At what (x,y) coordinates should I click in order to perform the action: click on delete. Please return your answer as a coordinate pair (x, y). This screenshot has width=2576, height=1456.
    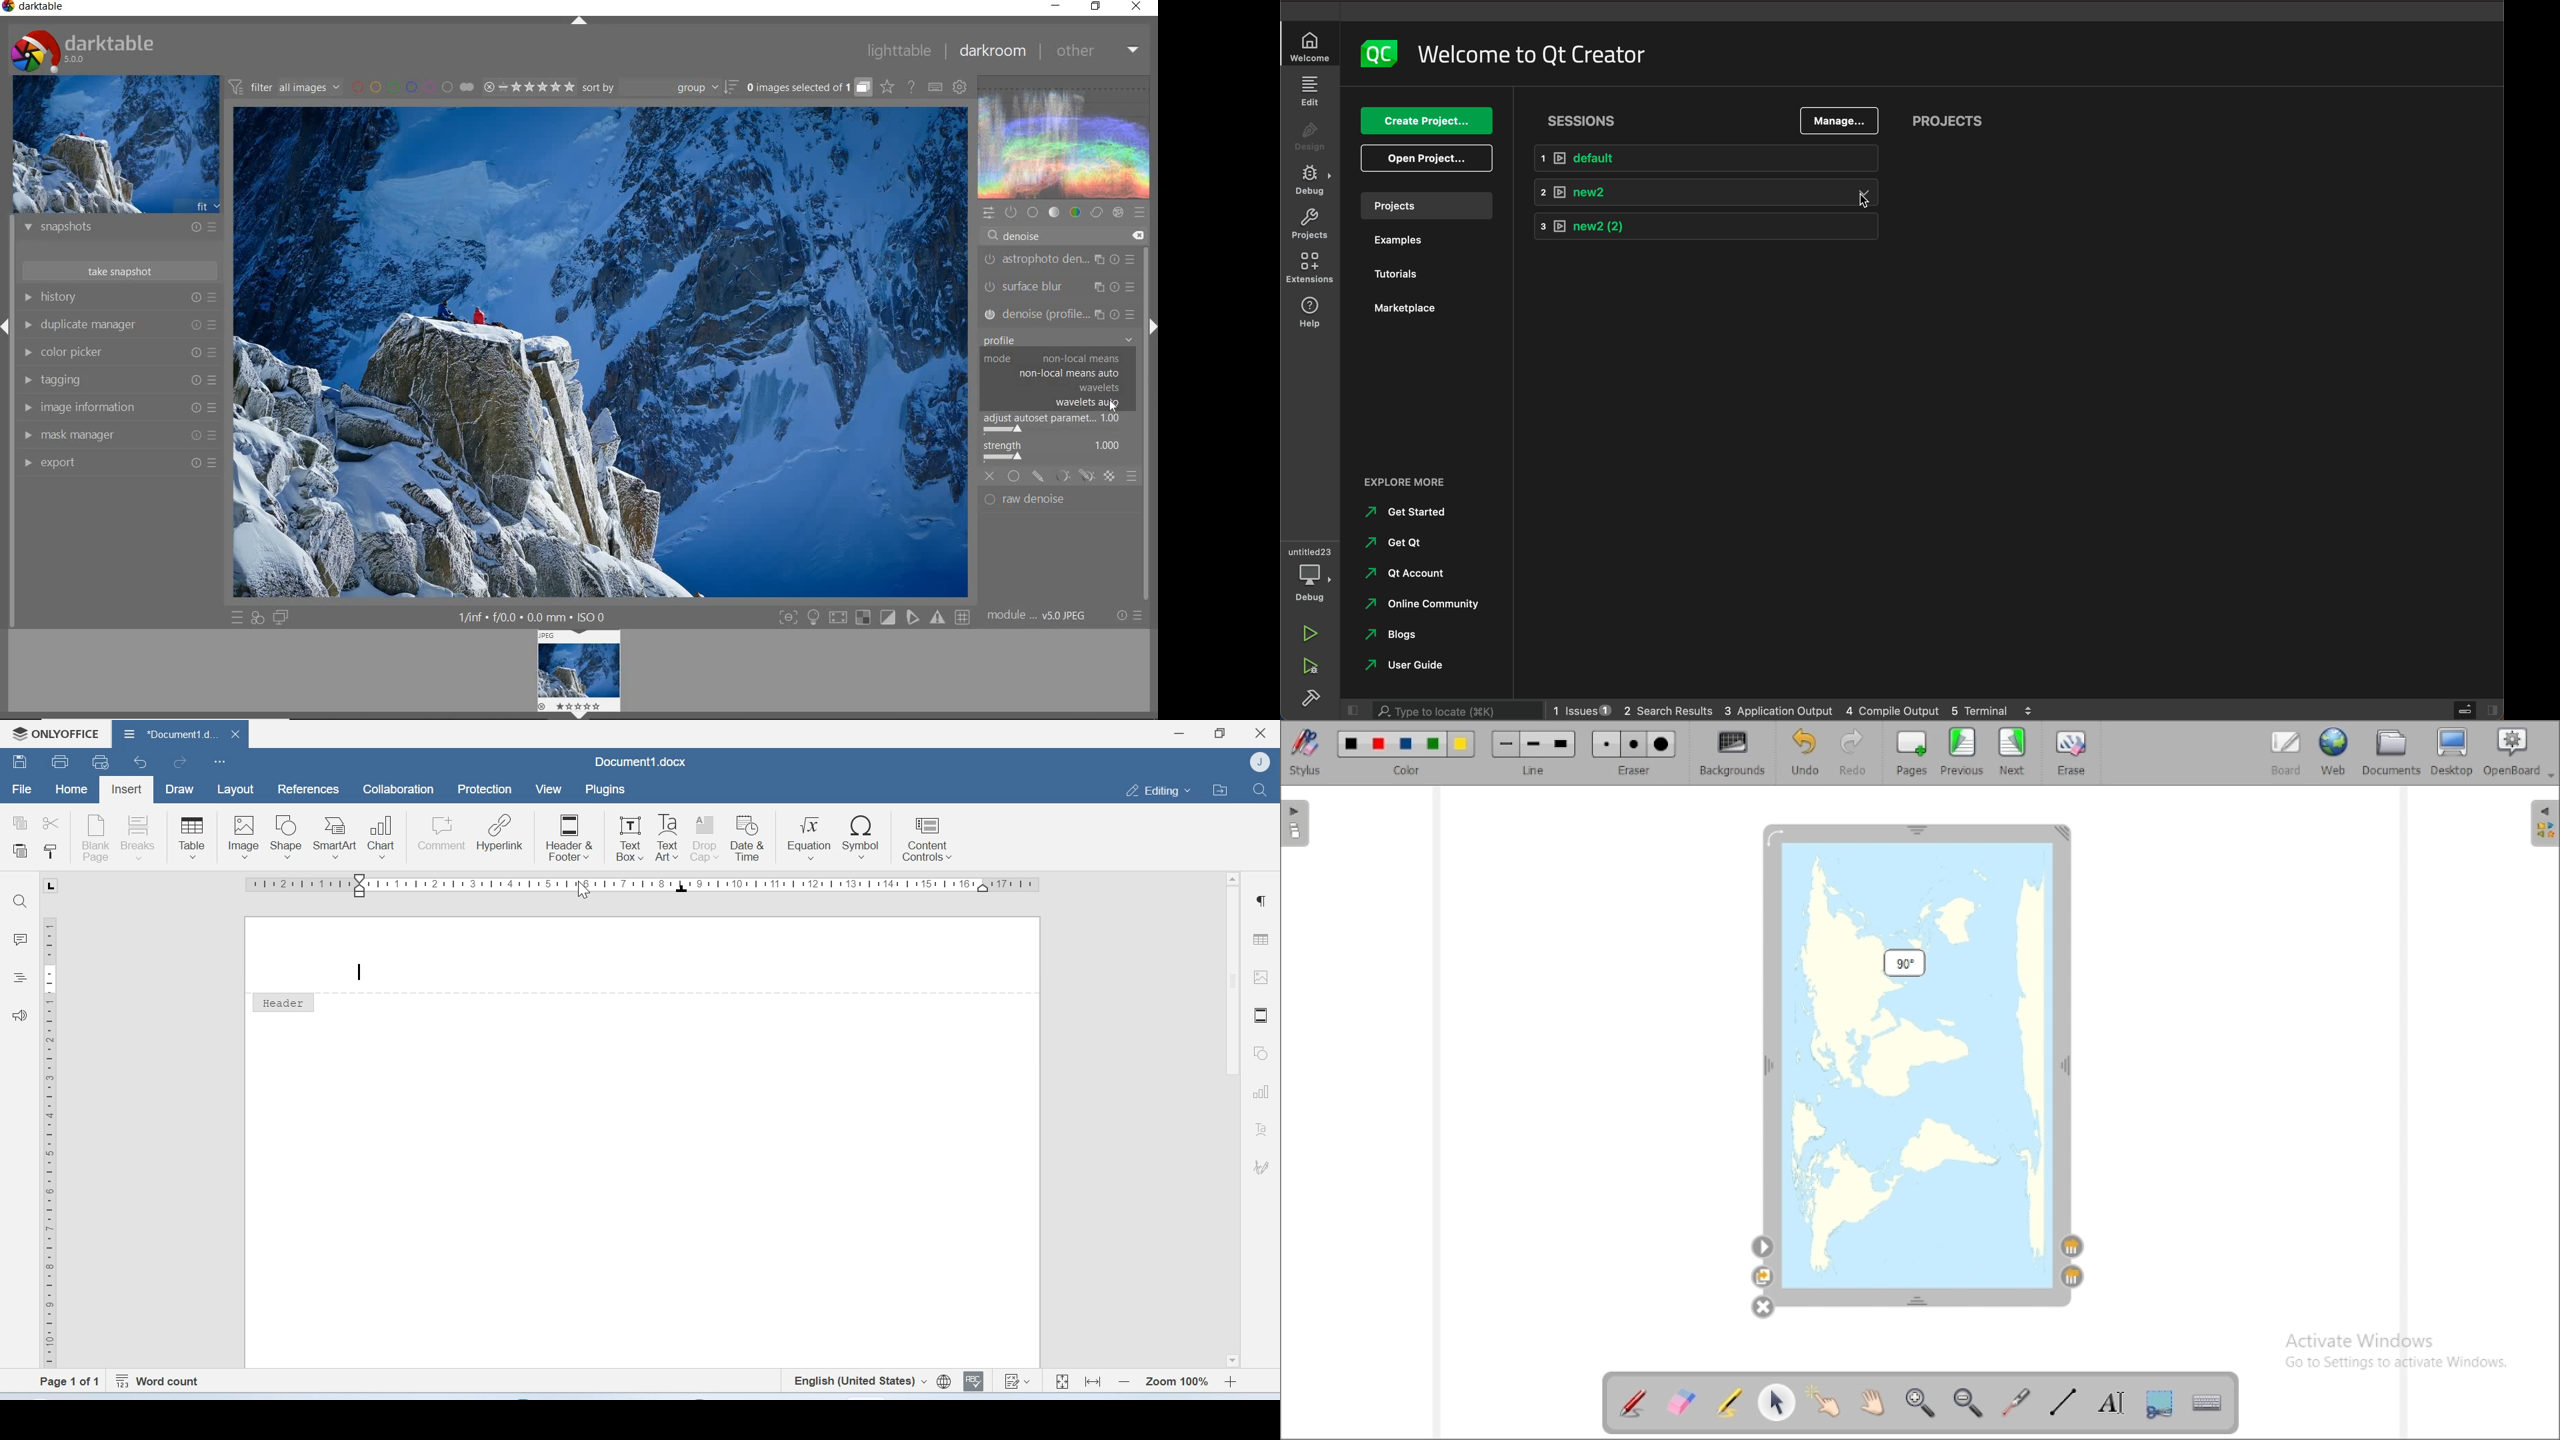
    Looking at the image, I should click on (1137, 236).